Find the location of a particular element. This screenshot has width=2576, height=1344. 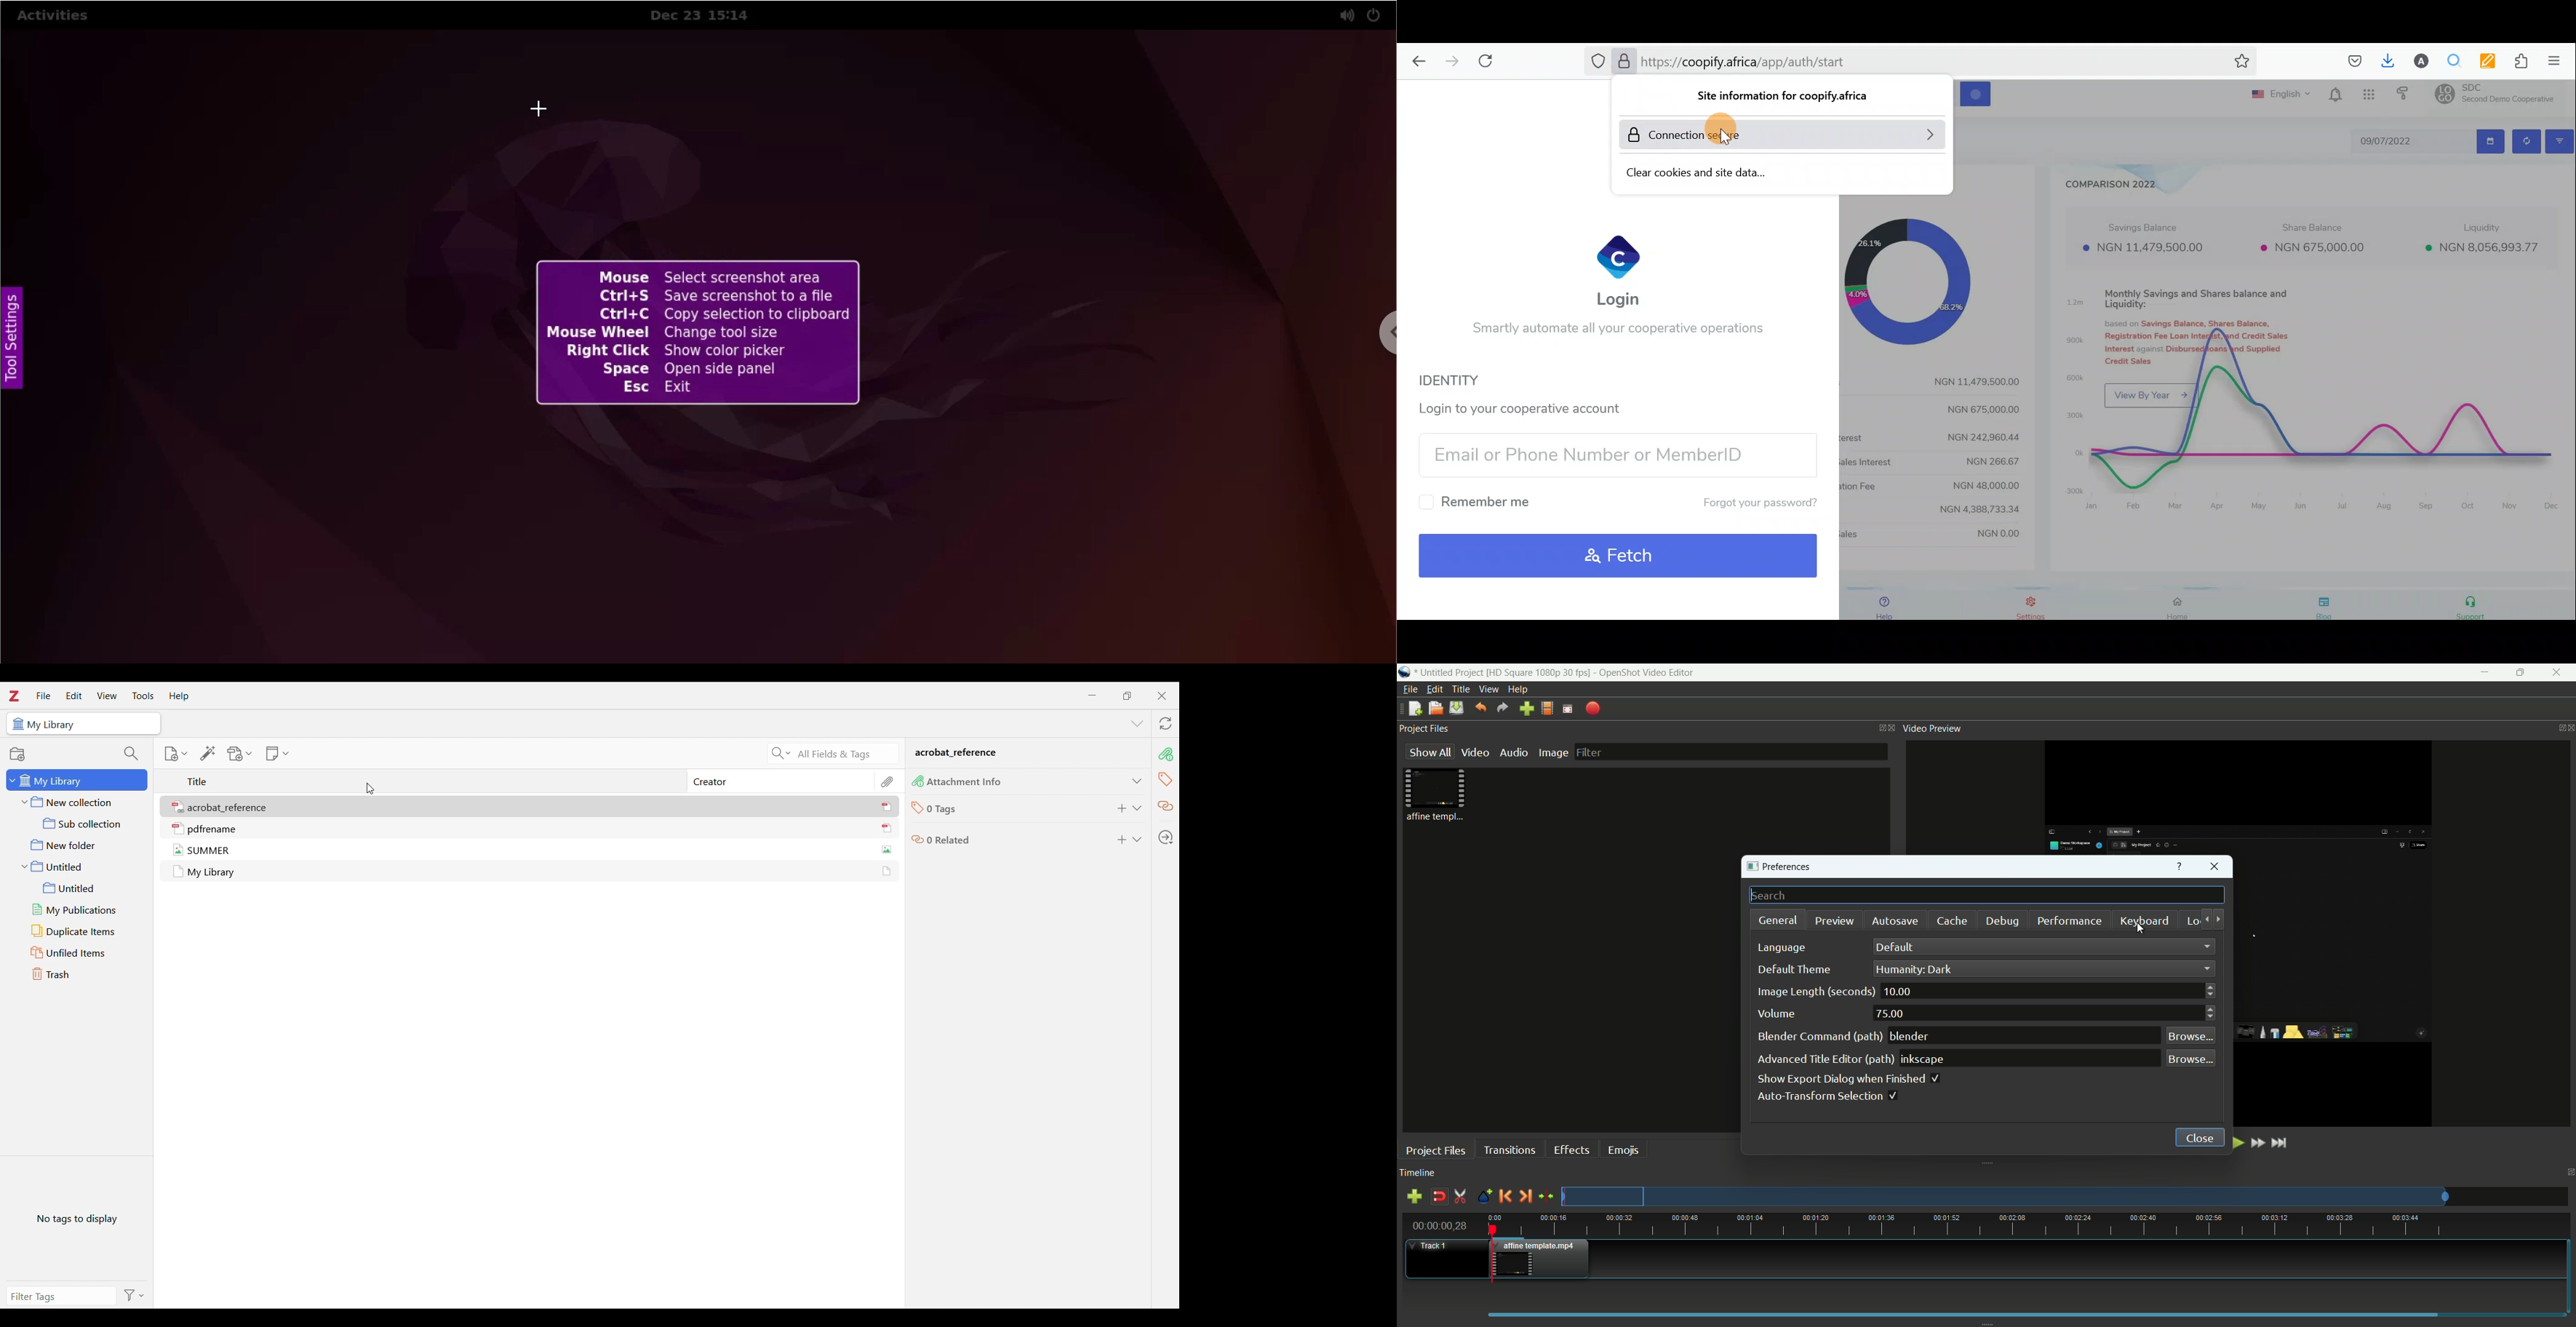

Search criteria options is located at coordinates (781, 753).